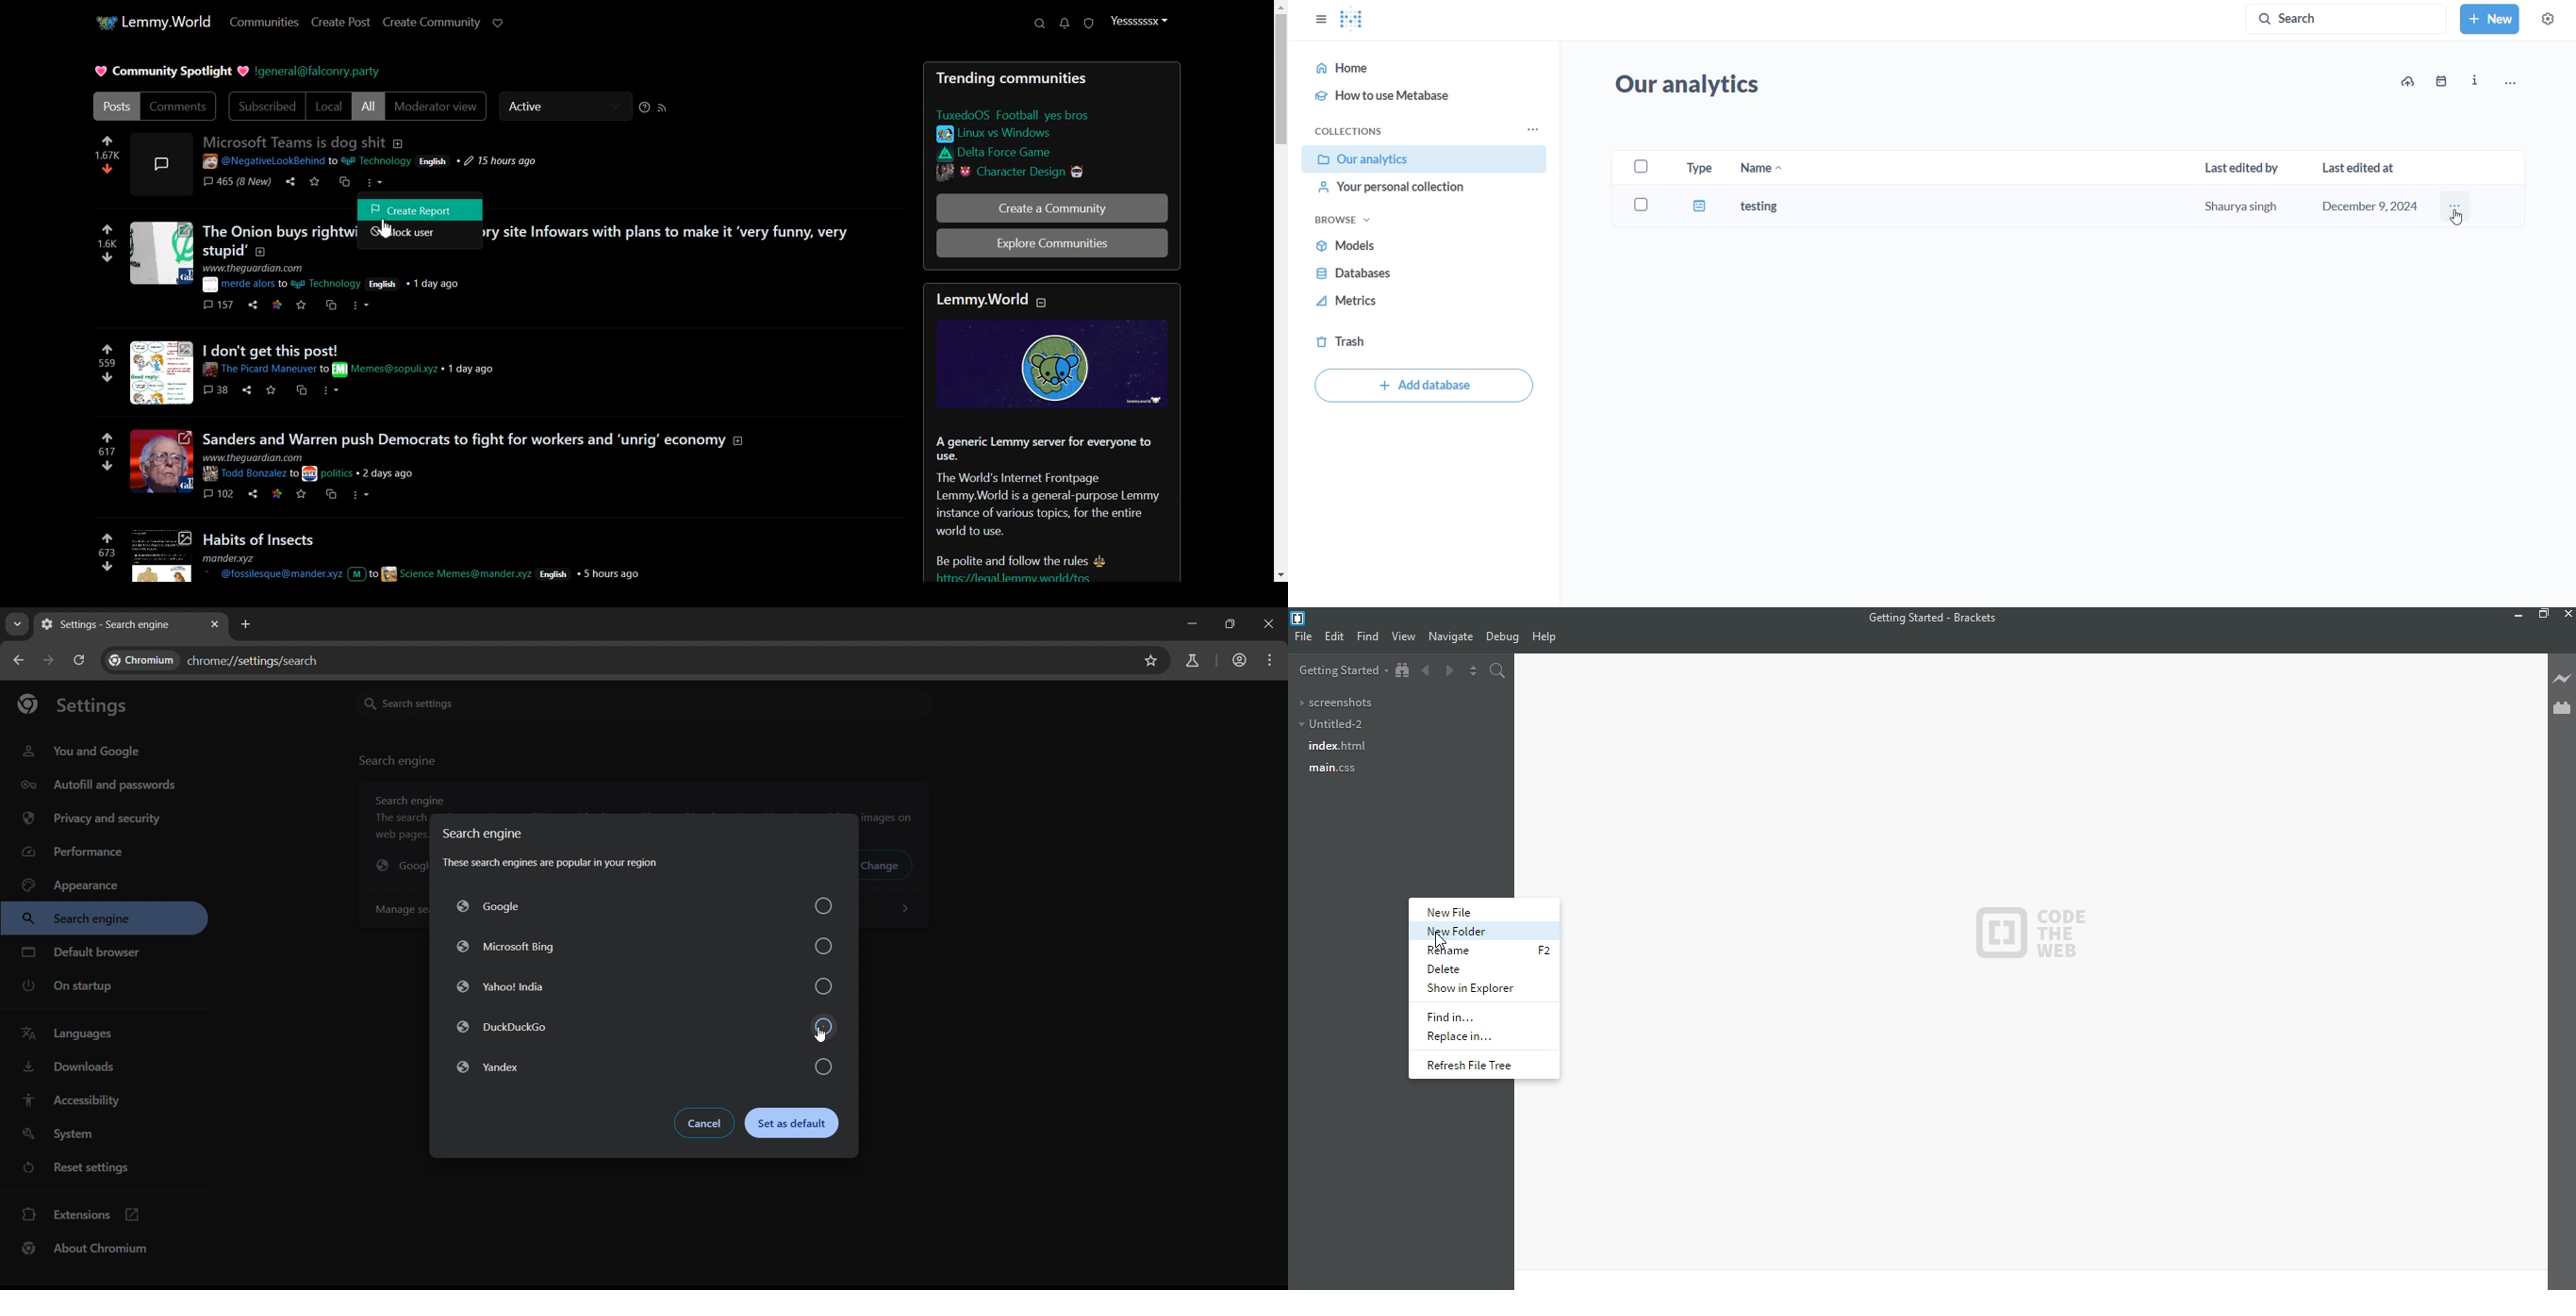 The width and height of the screenshot is (2576, 1316). What do you see at coordinates (1271, 623) in the screenshot?
I see `close` at bounding box center [1271, 623].